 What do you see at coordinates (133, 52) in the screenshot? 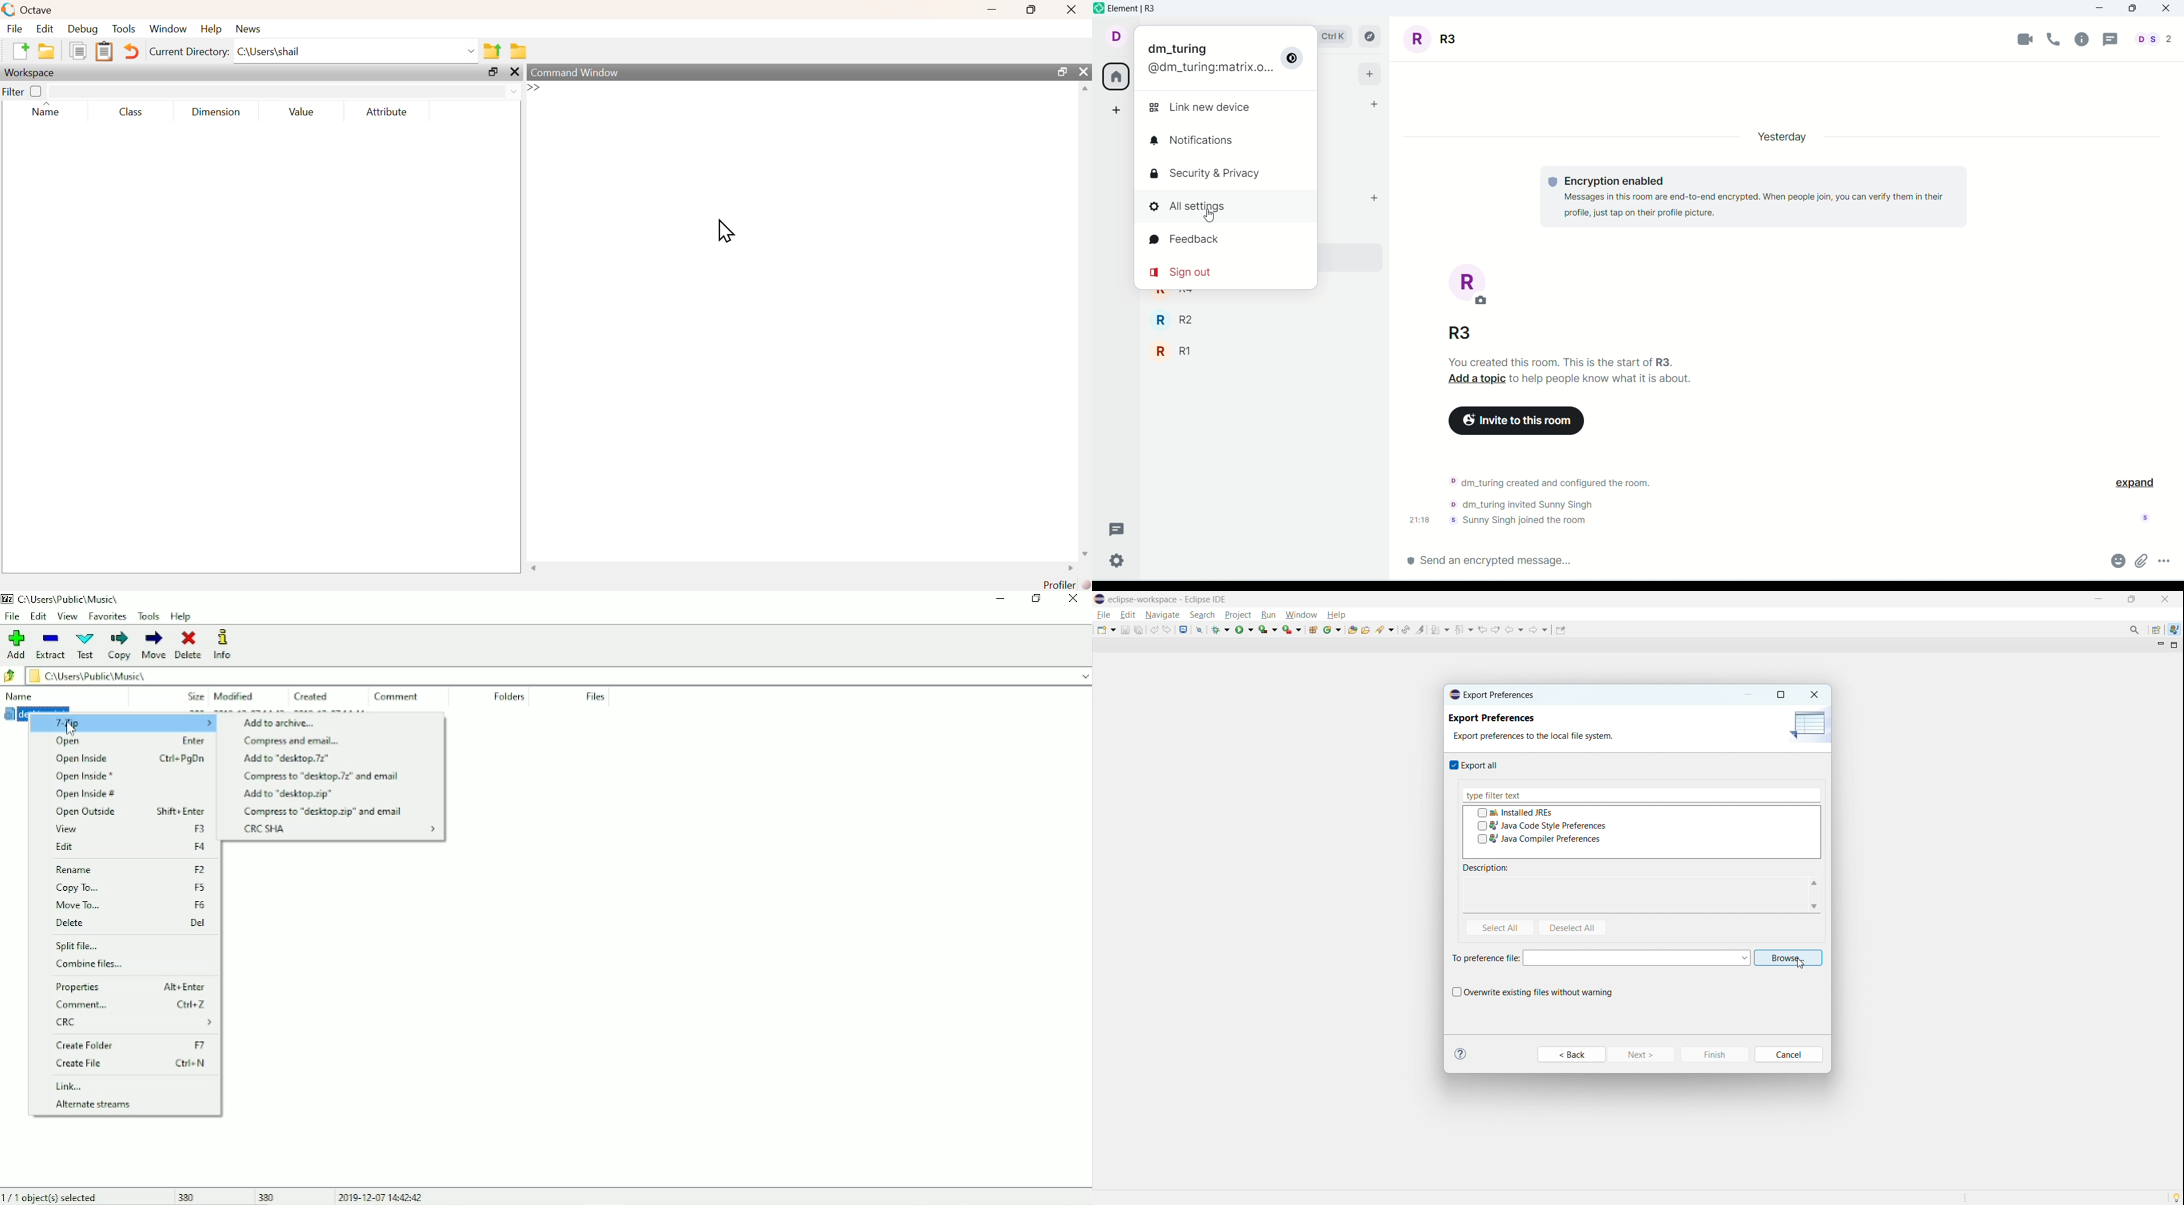
I see `Undo` at bounding box center [133, 52].